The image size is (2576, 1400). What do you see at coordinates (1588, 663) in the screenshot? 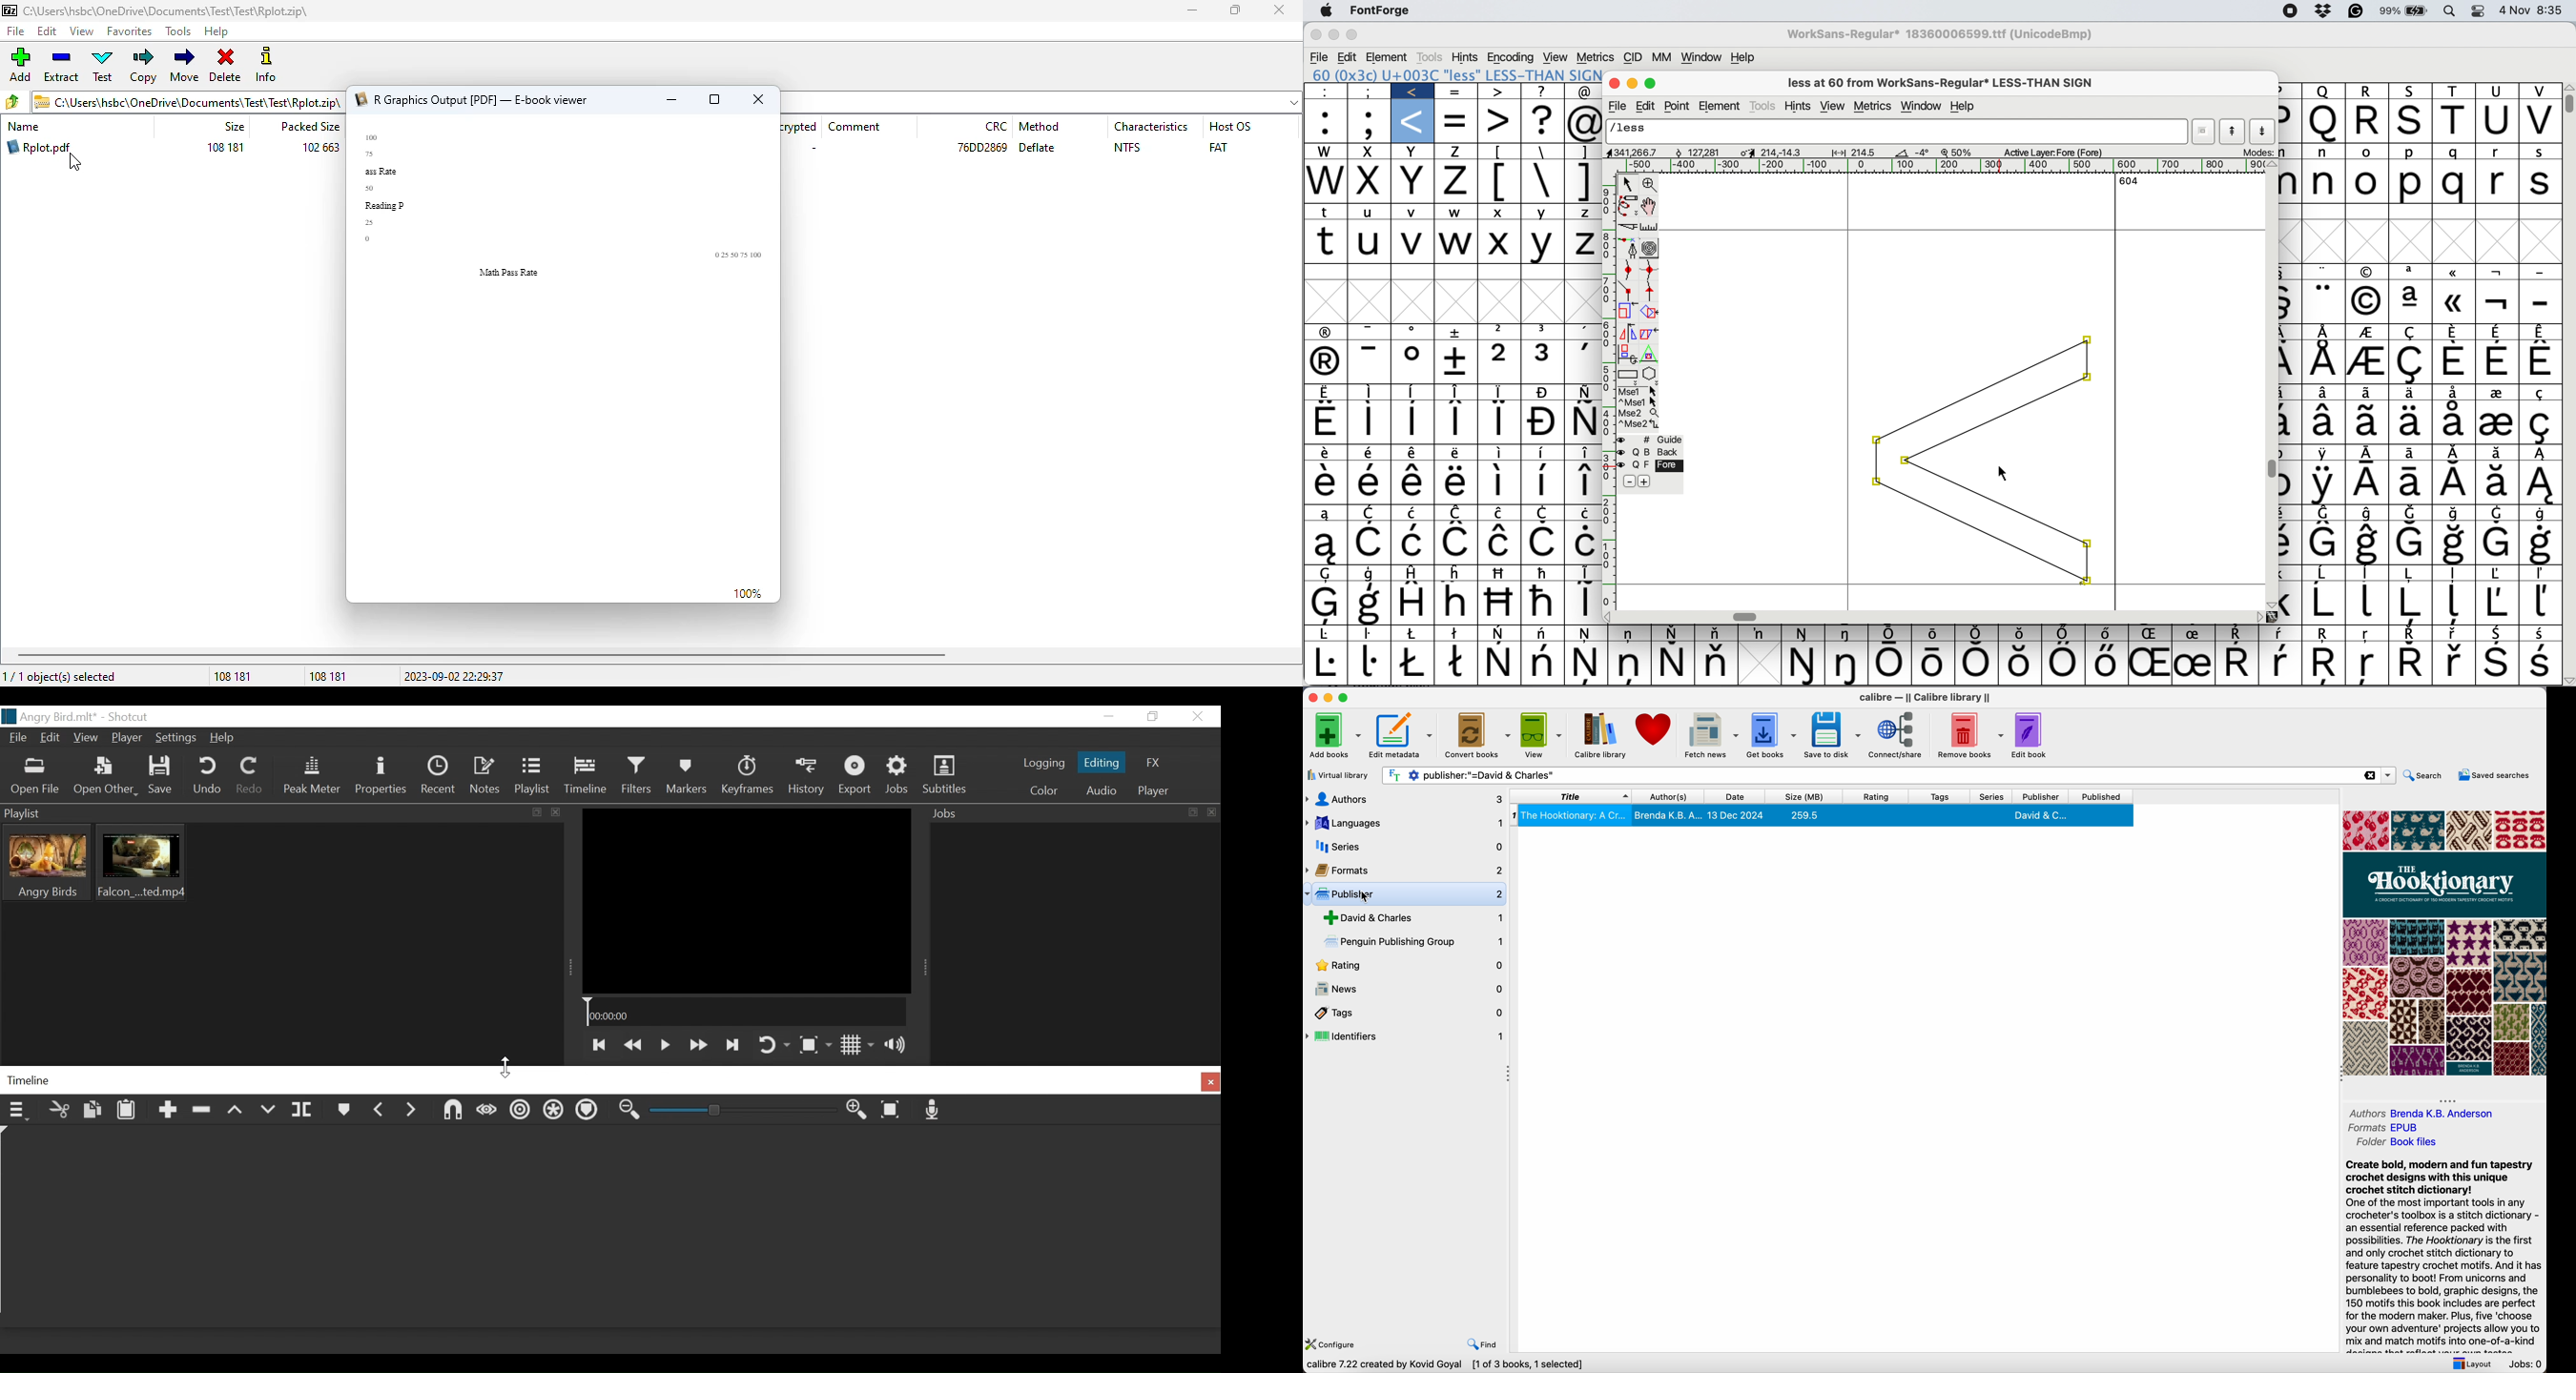
I see `Symbol` at bounding box center [1588, 663].